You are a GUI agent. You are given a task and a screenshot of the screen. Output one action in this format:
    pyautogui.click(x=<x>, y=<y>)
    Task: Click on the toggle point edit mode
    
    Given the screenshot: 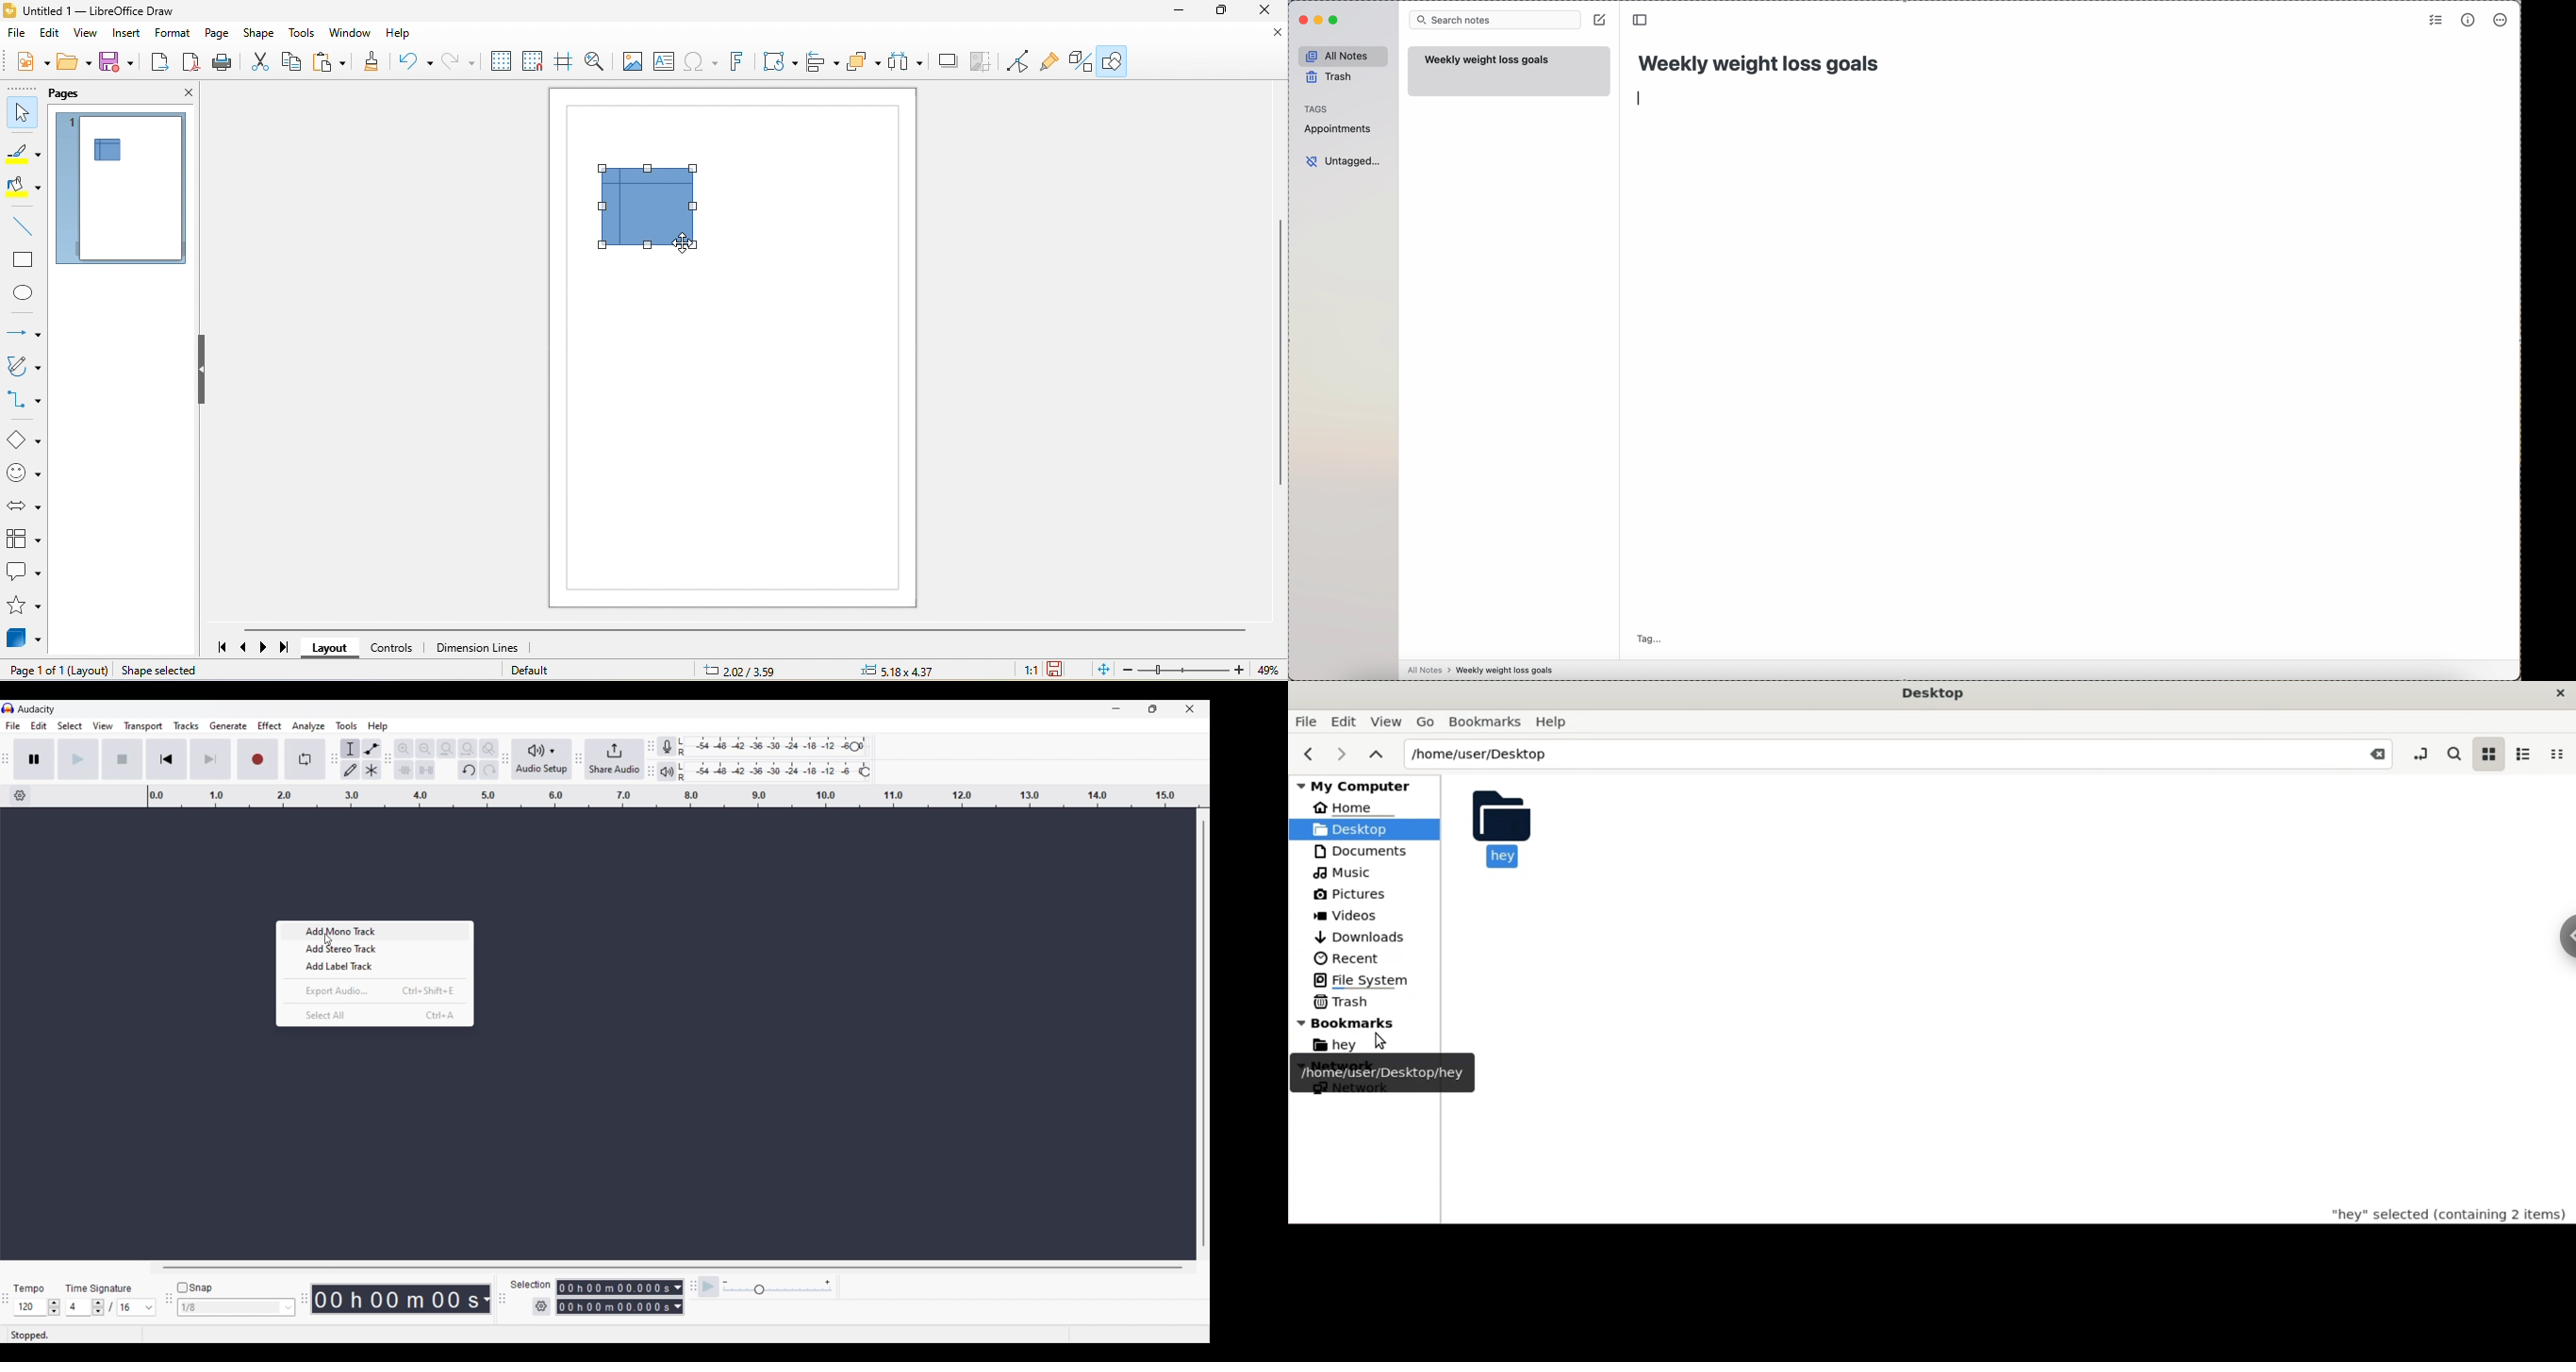 What is the action you would take?
    pyautogui.click(x=1022, y=62)
    